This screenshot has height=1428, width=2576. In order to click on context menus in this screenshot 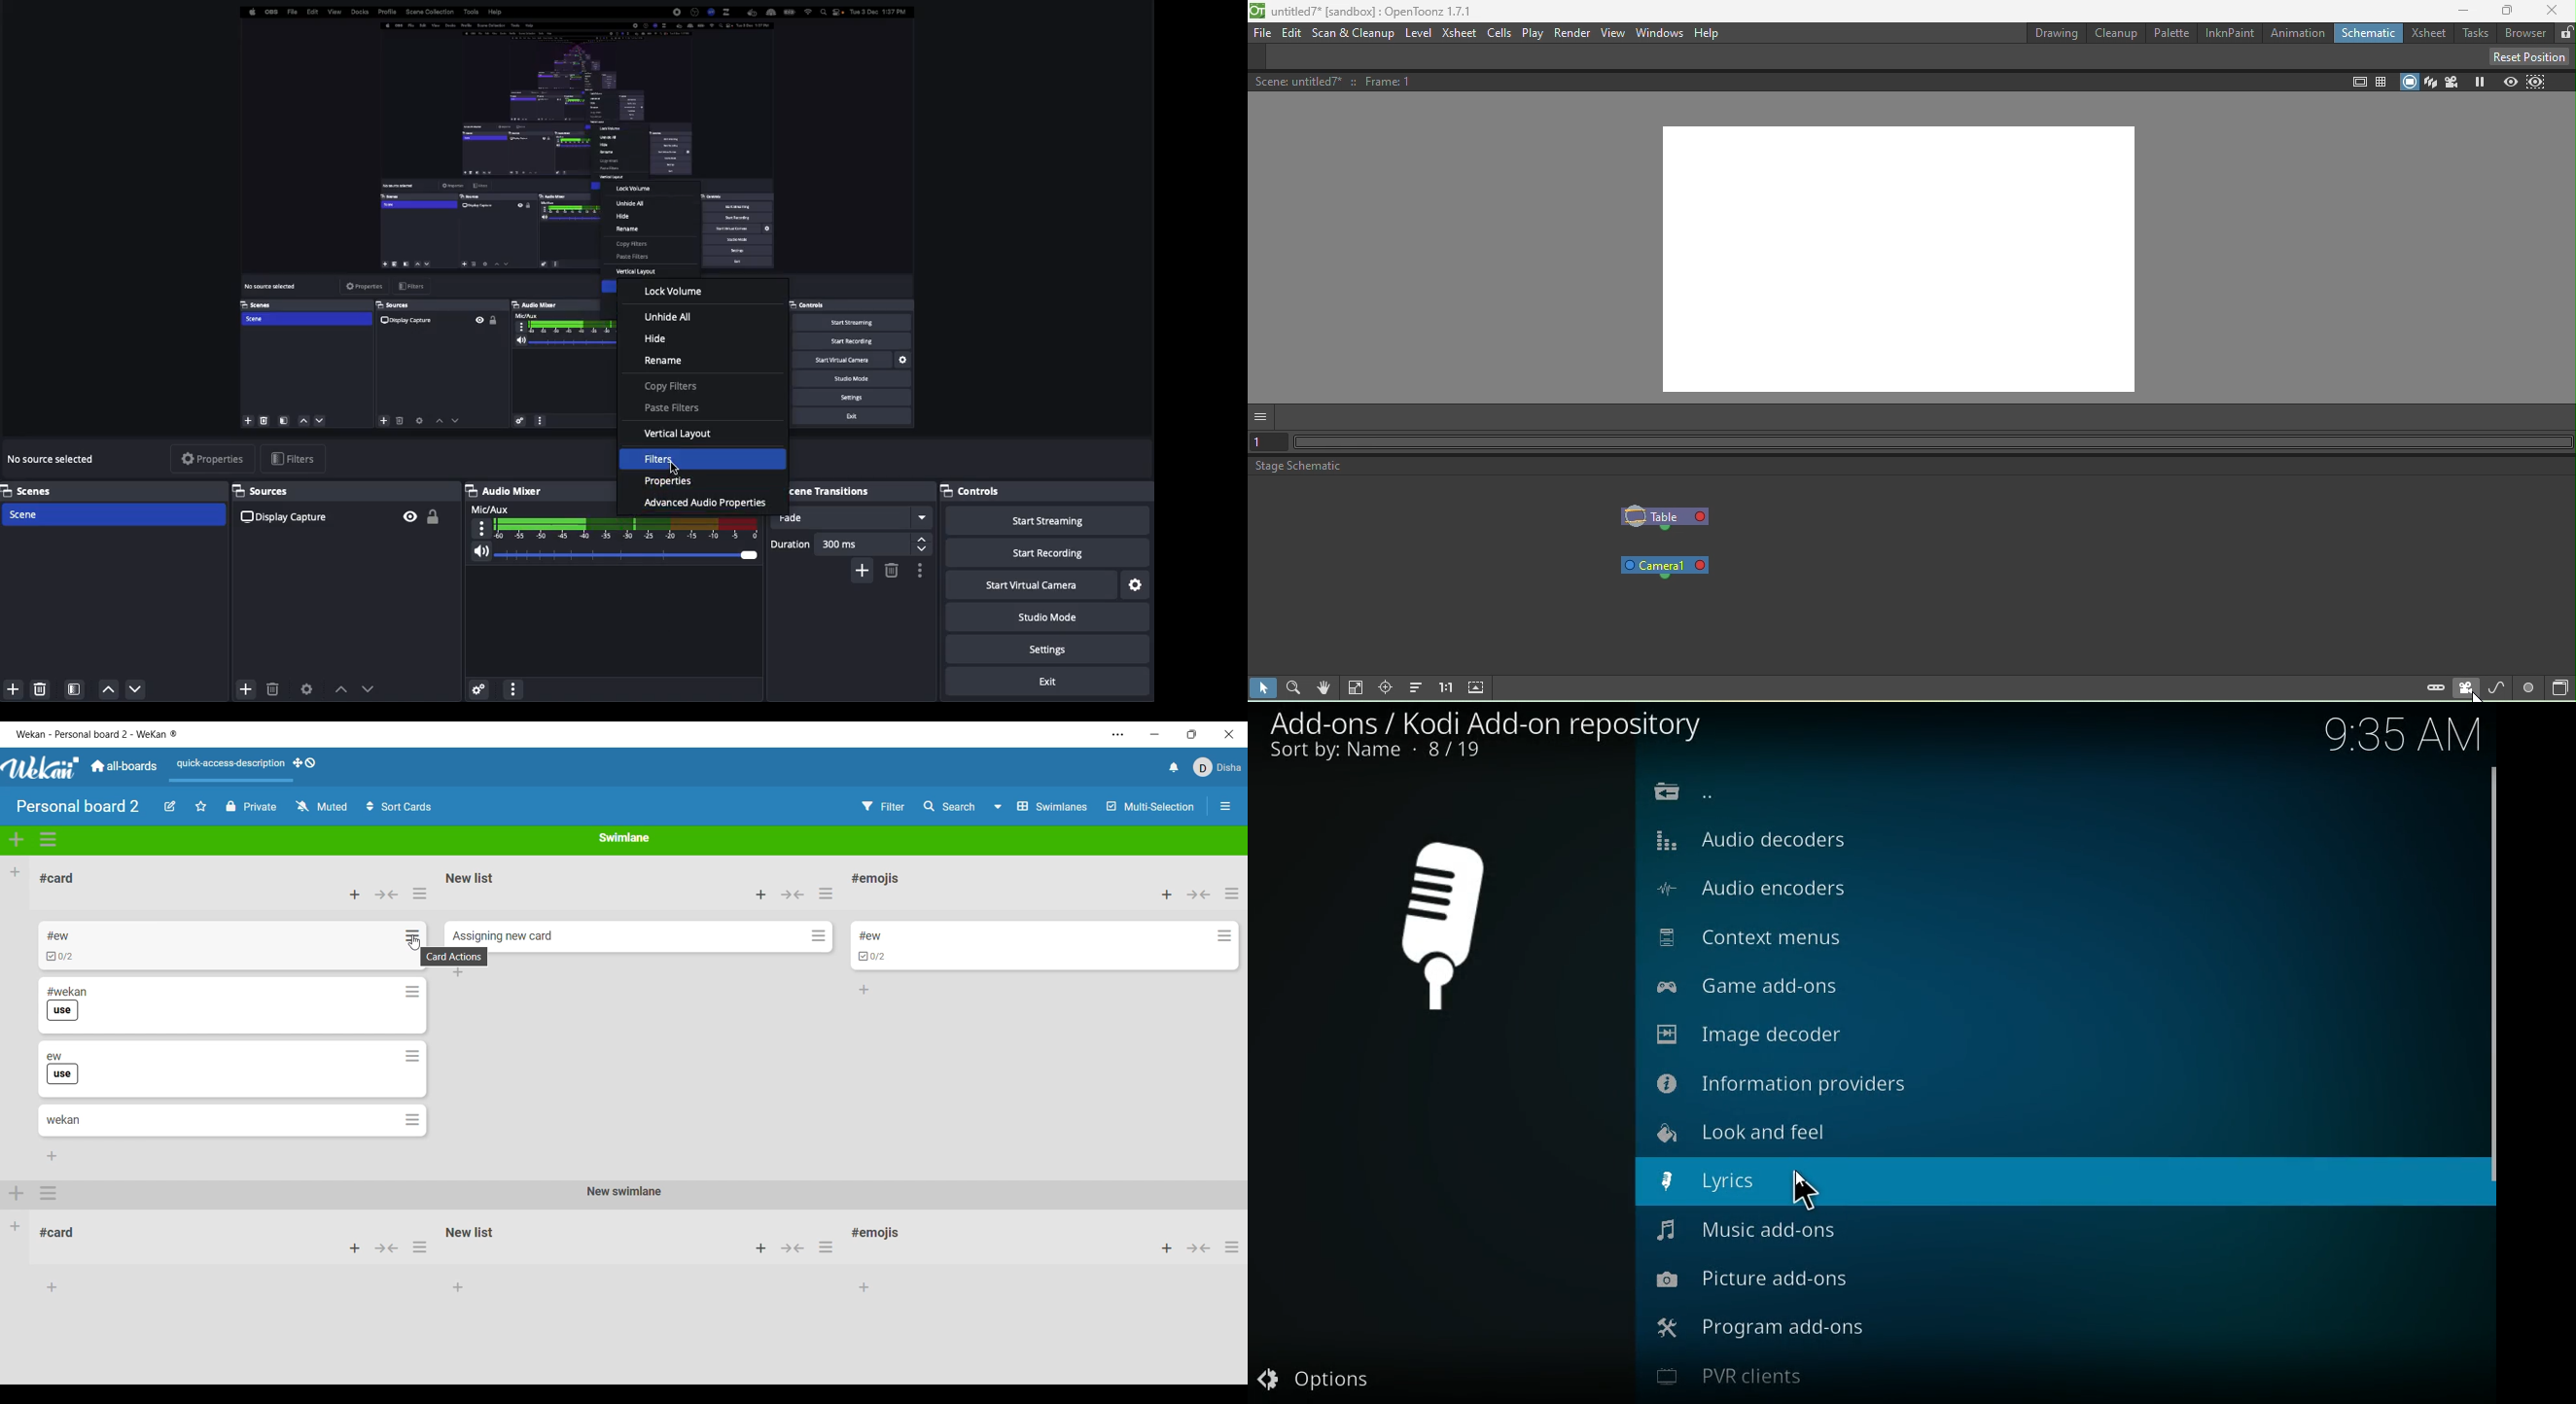, I will do `click(1768, 940)`.